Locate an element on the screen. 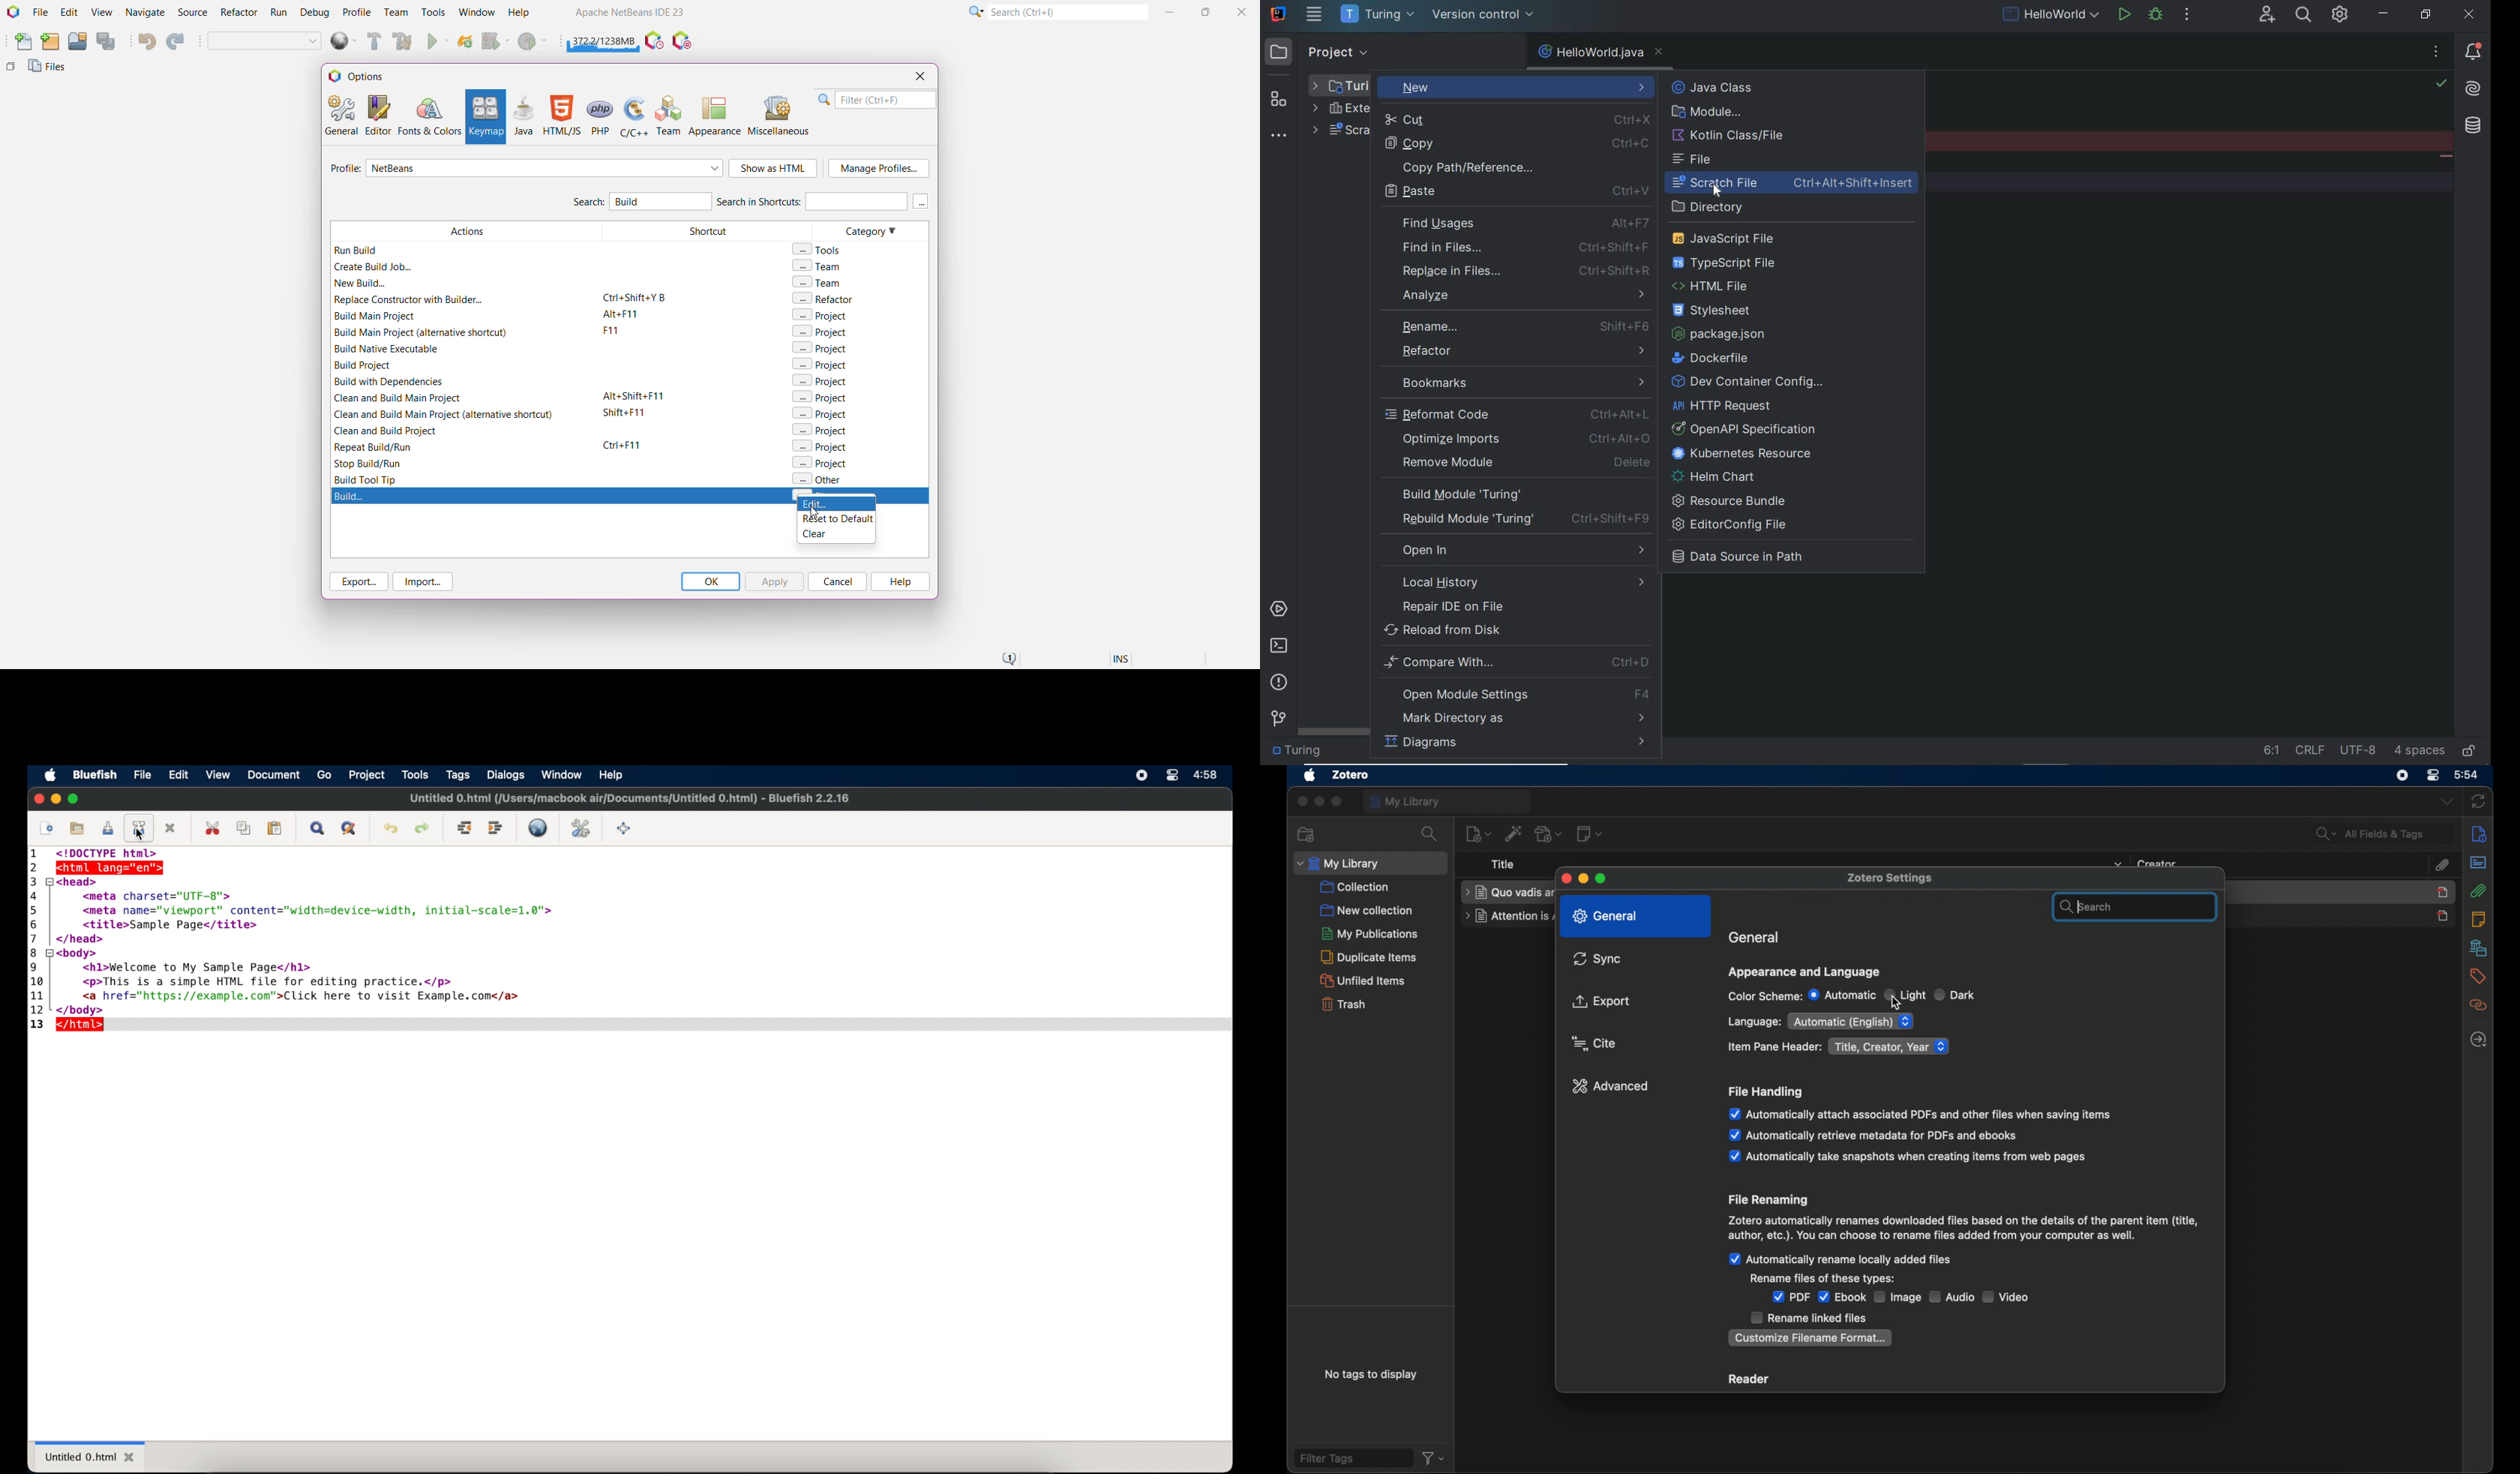  9 is located at coordinates (34, 967).